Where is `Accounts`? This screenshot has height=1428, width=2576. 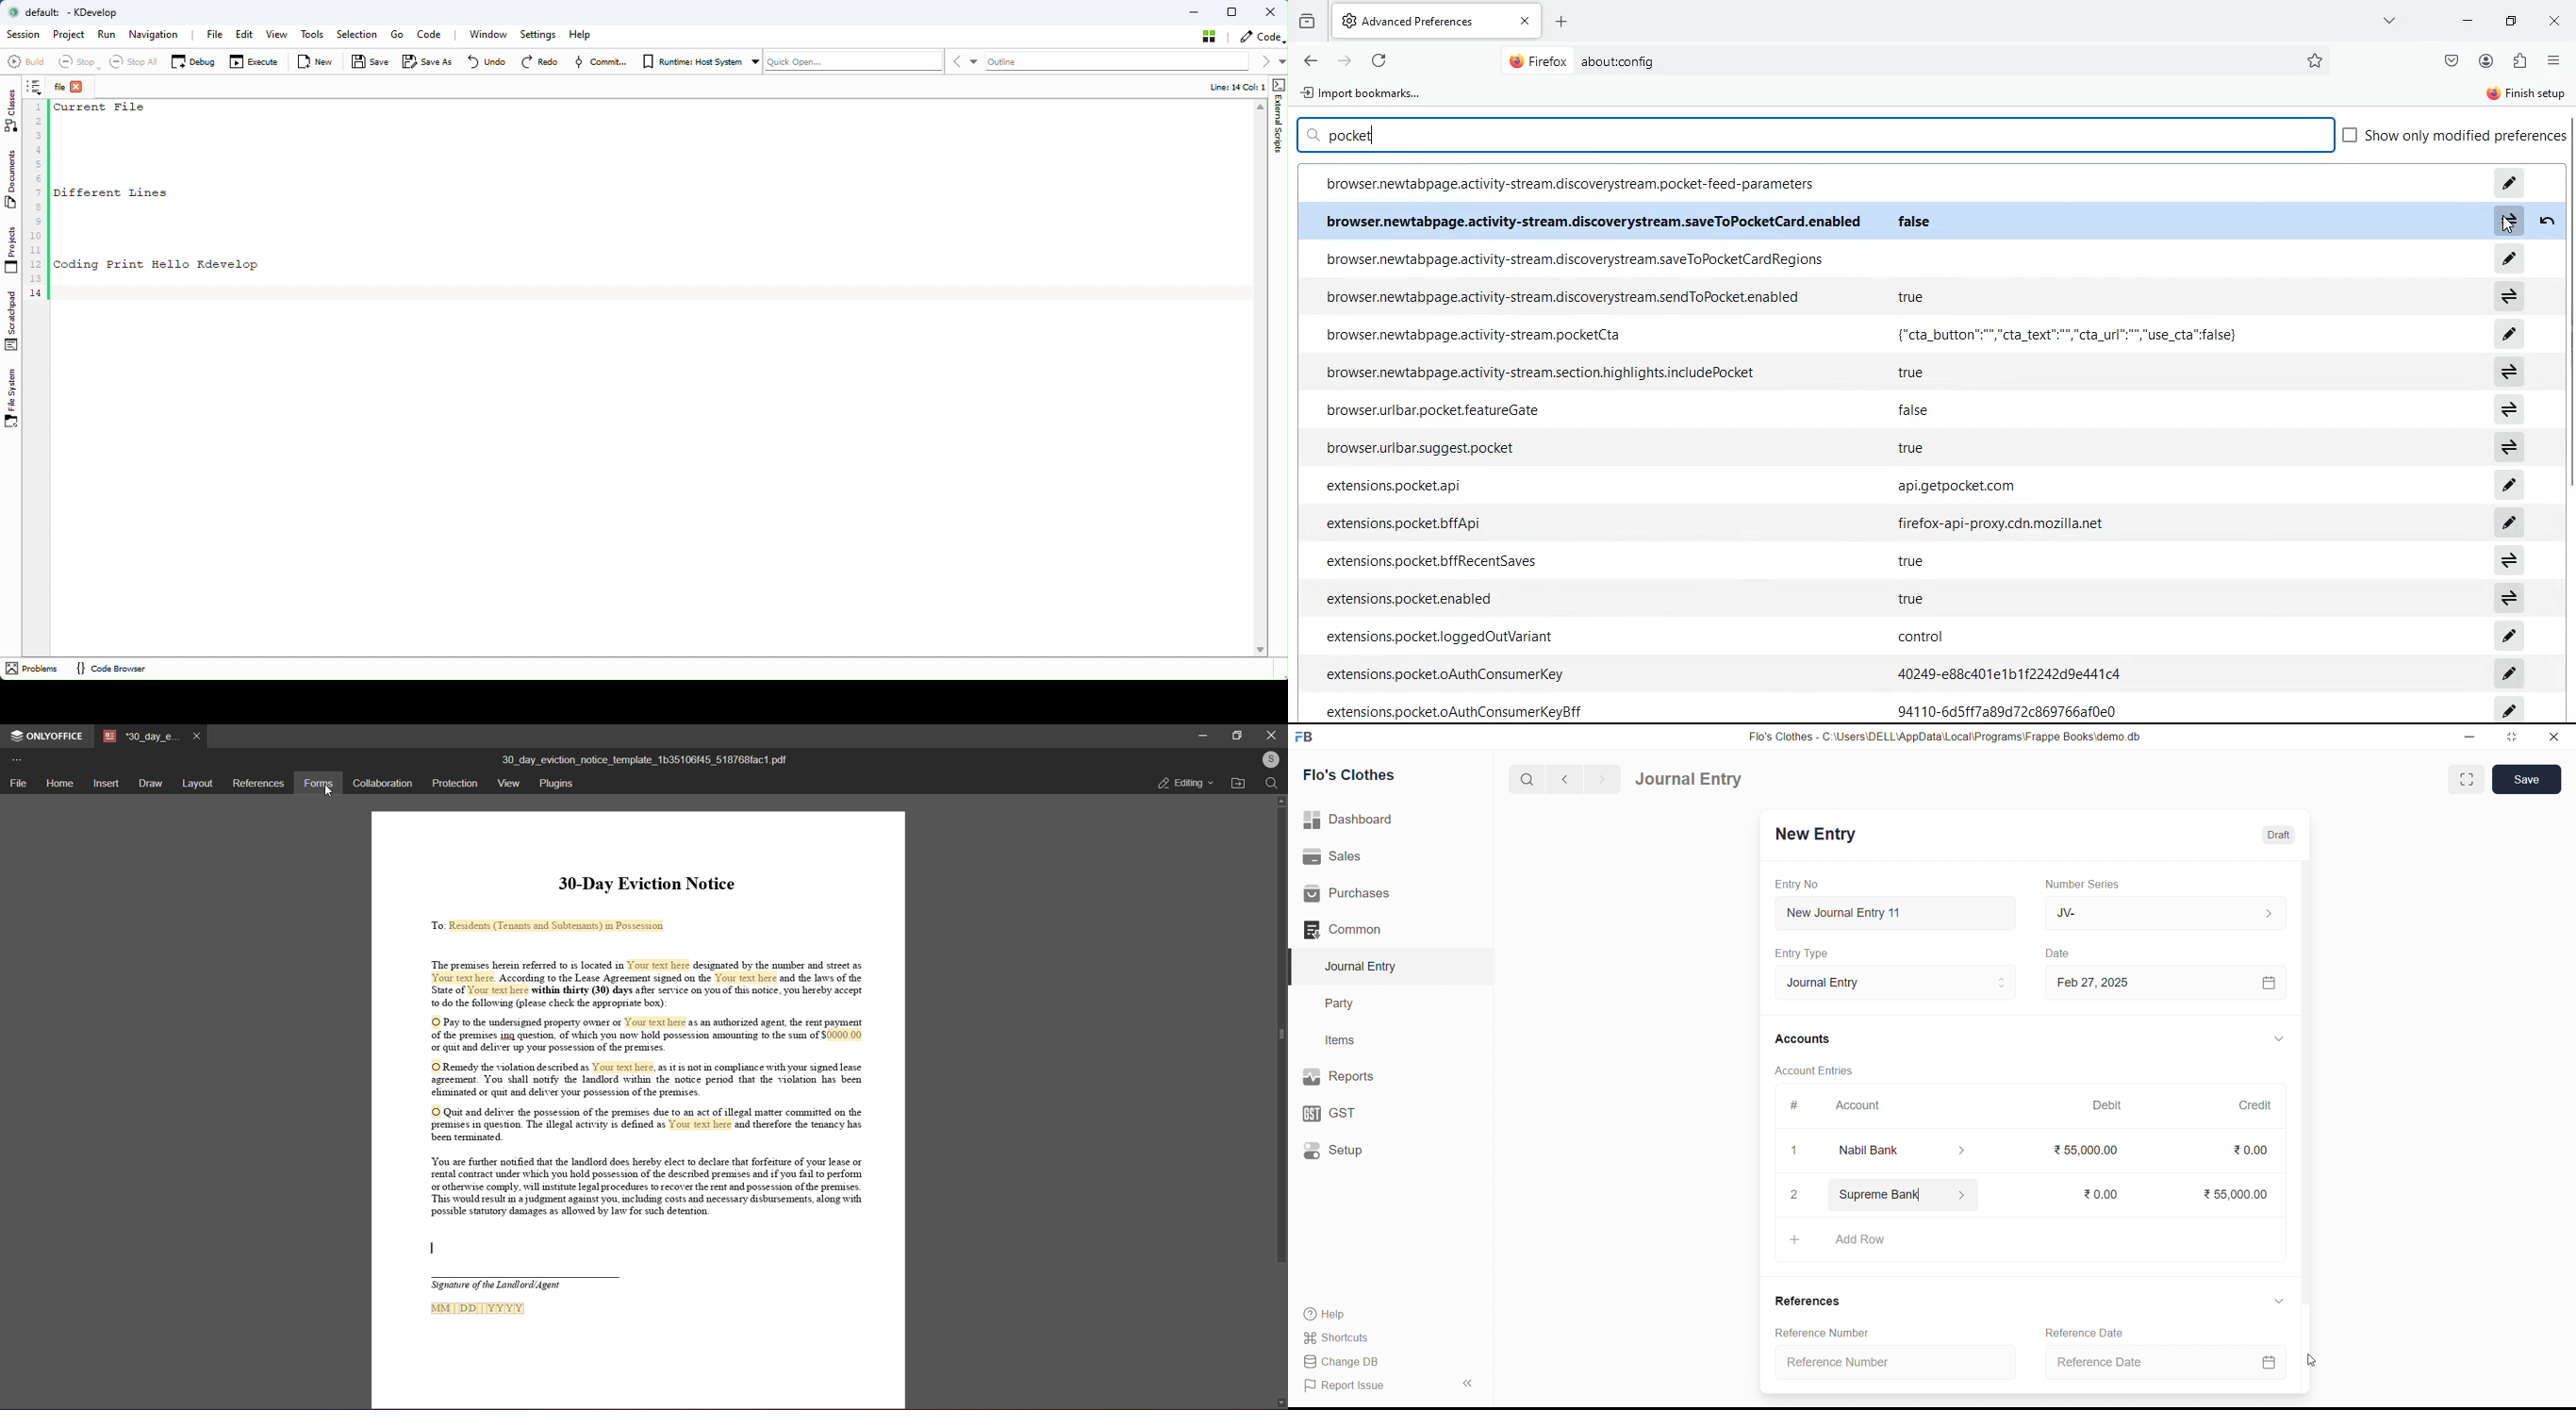 Accounts is located at coordinates (1803, 1040).